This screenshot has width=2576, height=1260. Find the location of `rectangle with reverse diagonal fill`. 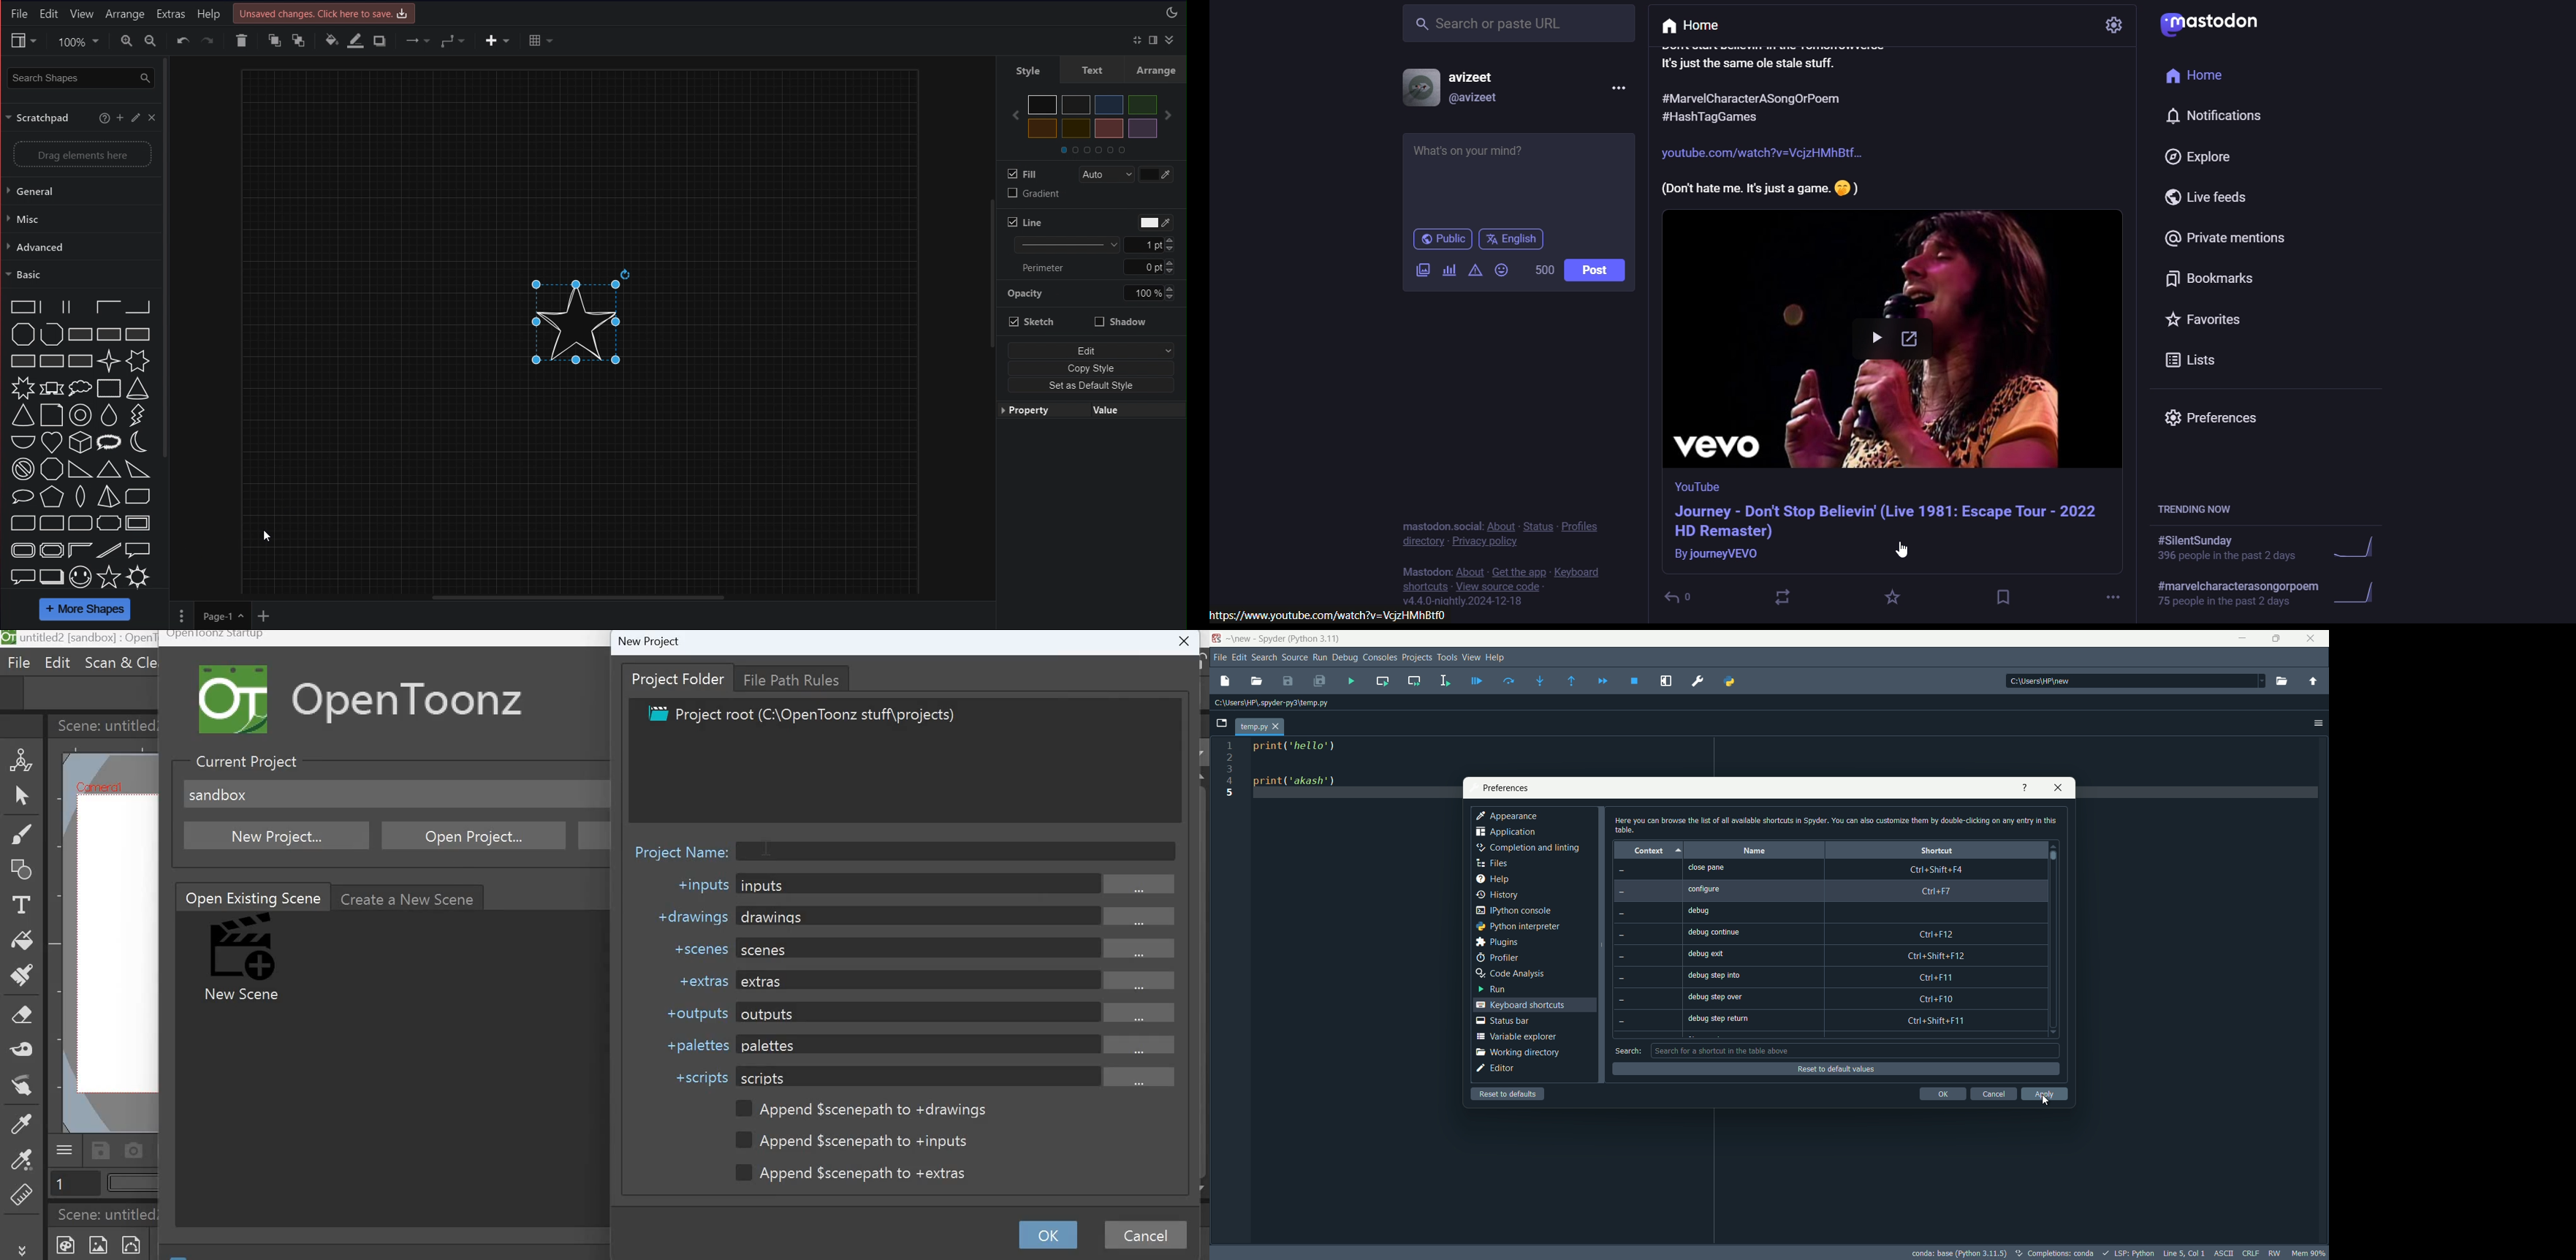

rectangle with reverse diagonal fill is located at coordinates (109, 334).